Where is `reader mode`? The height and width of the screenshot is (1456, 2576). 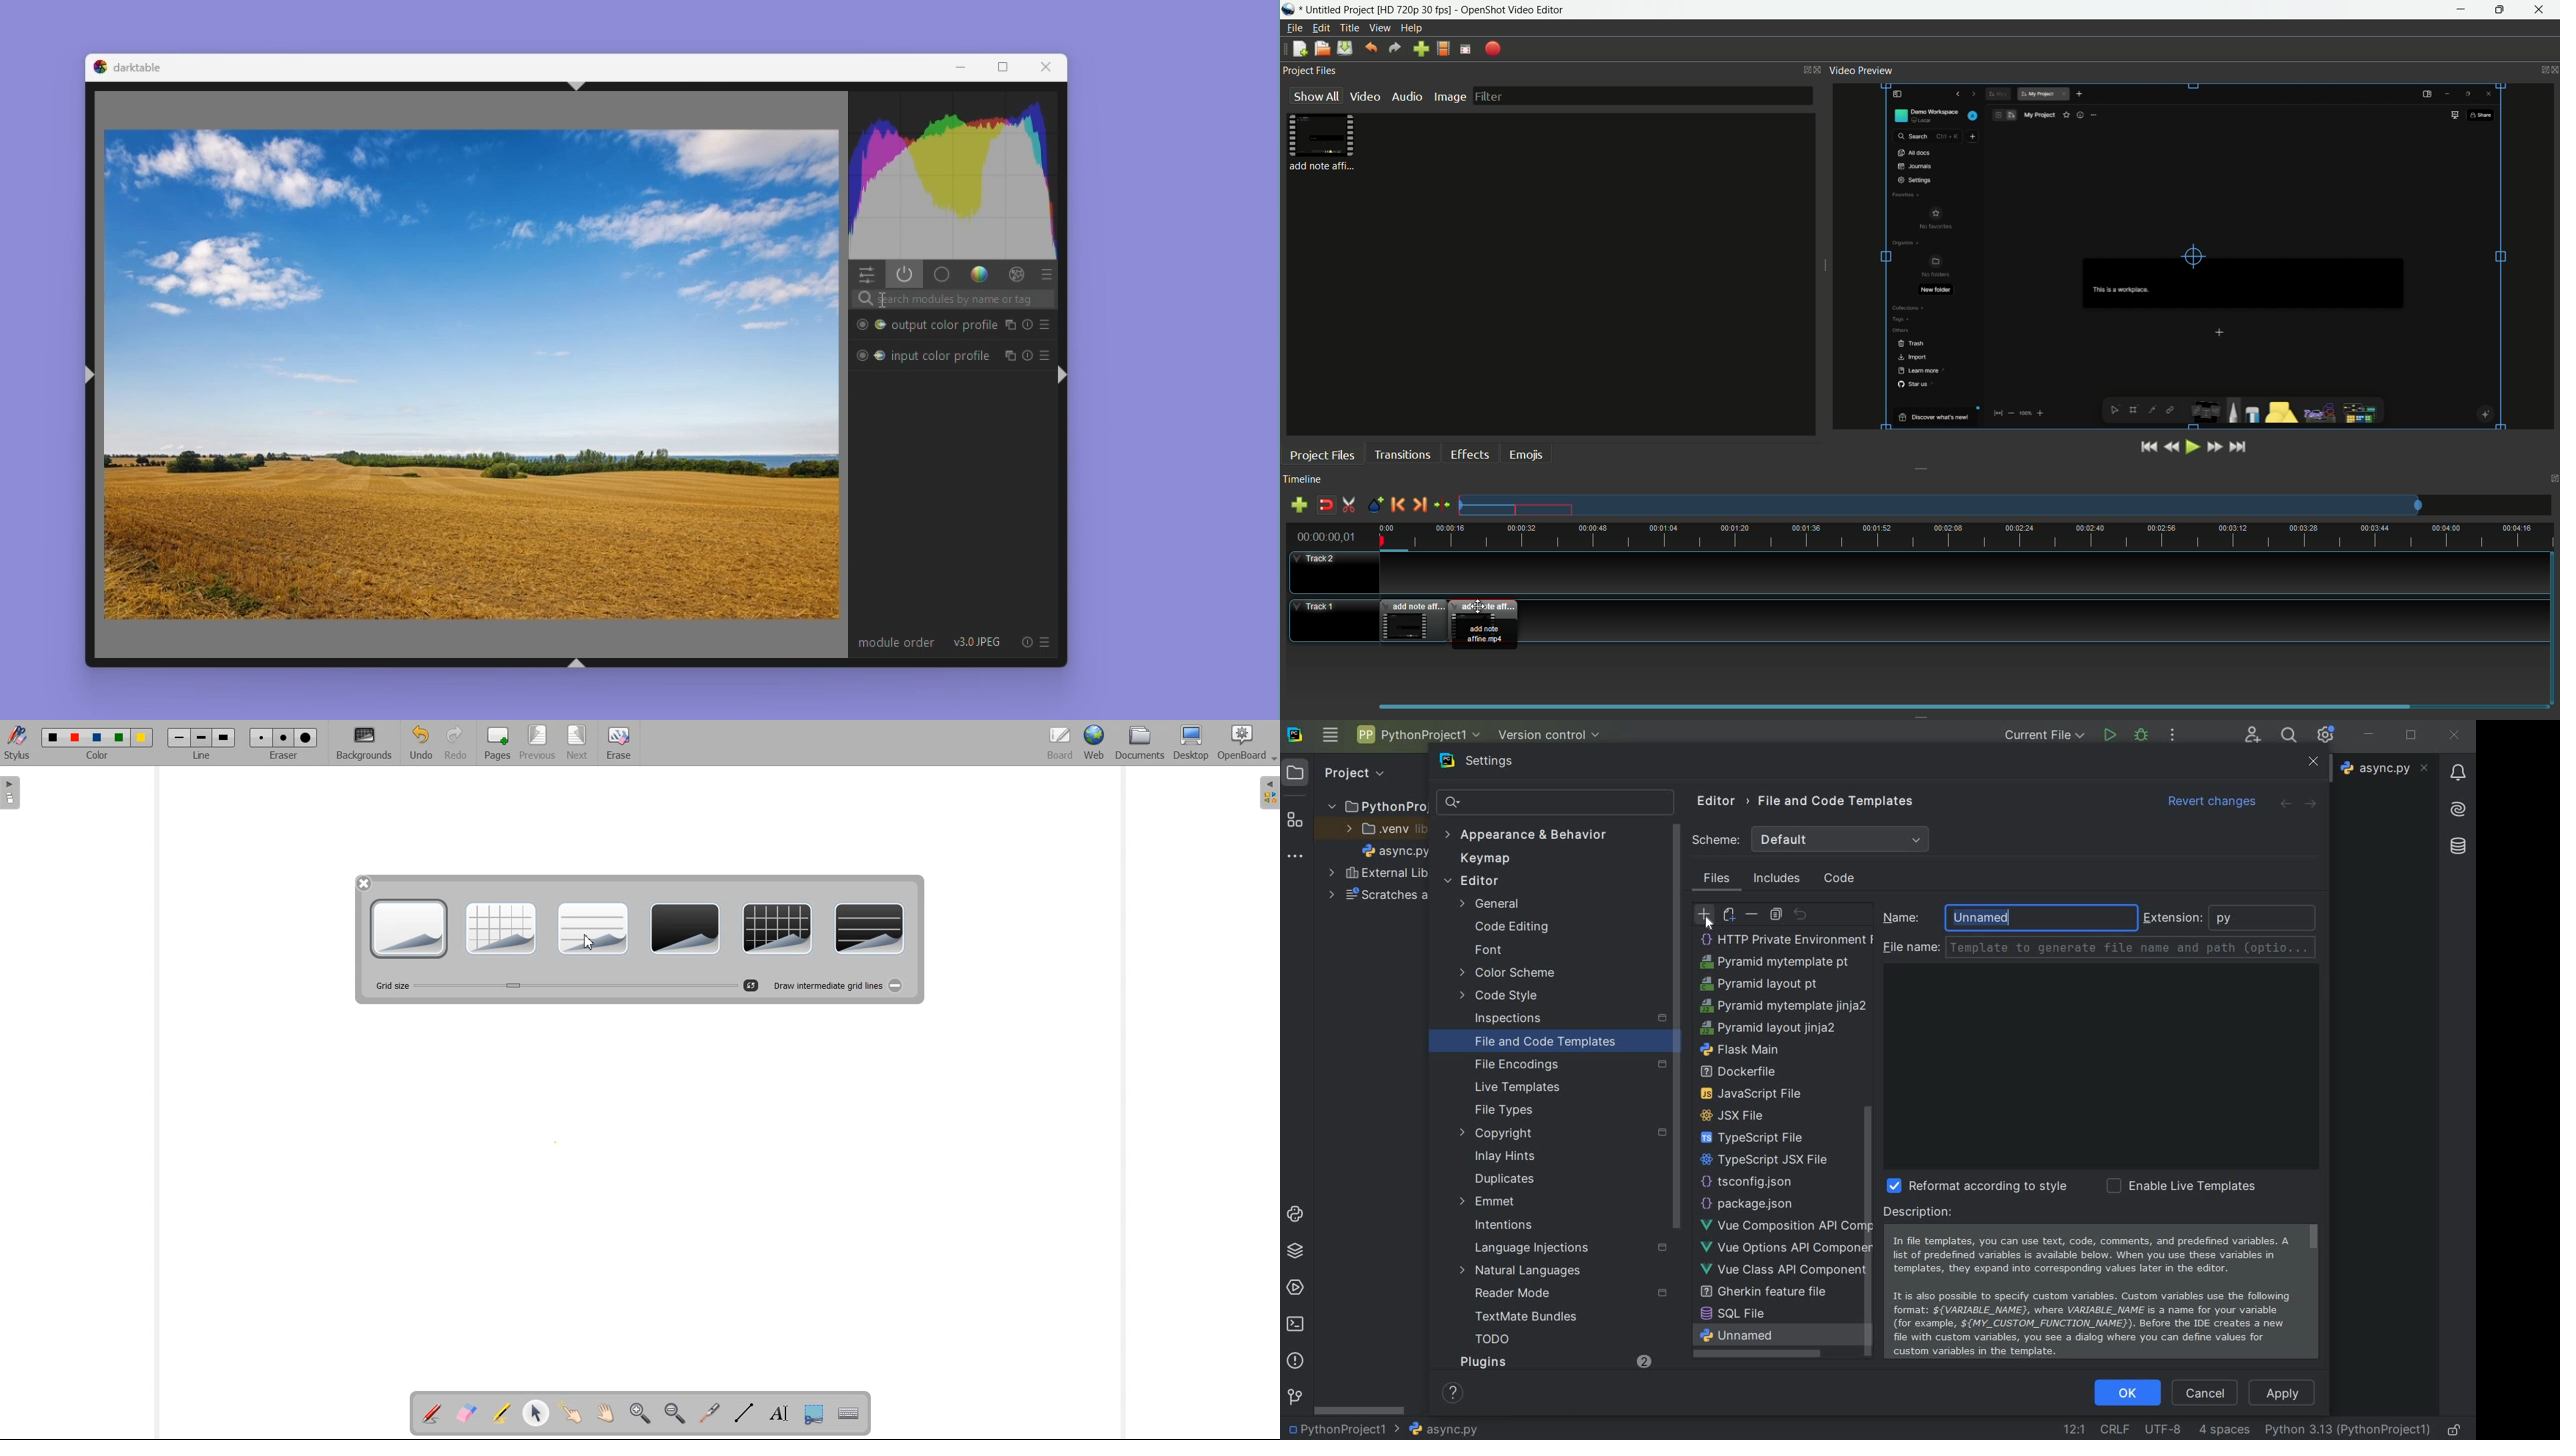
reader mode is located at coordinates (1574, 1296).